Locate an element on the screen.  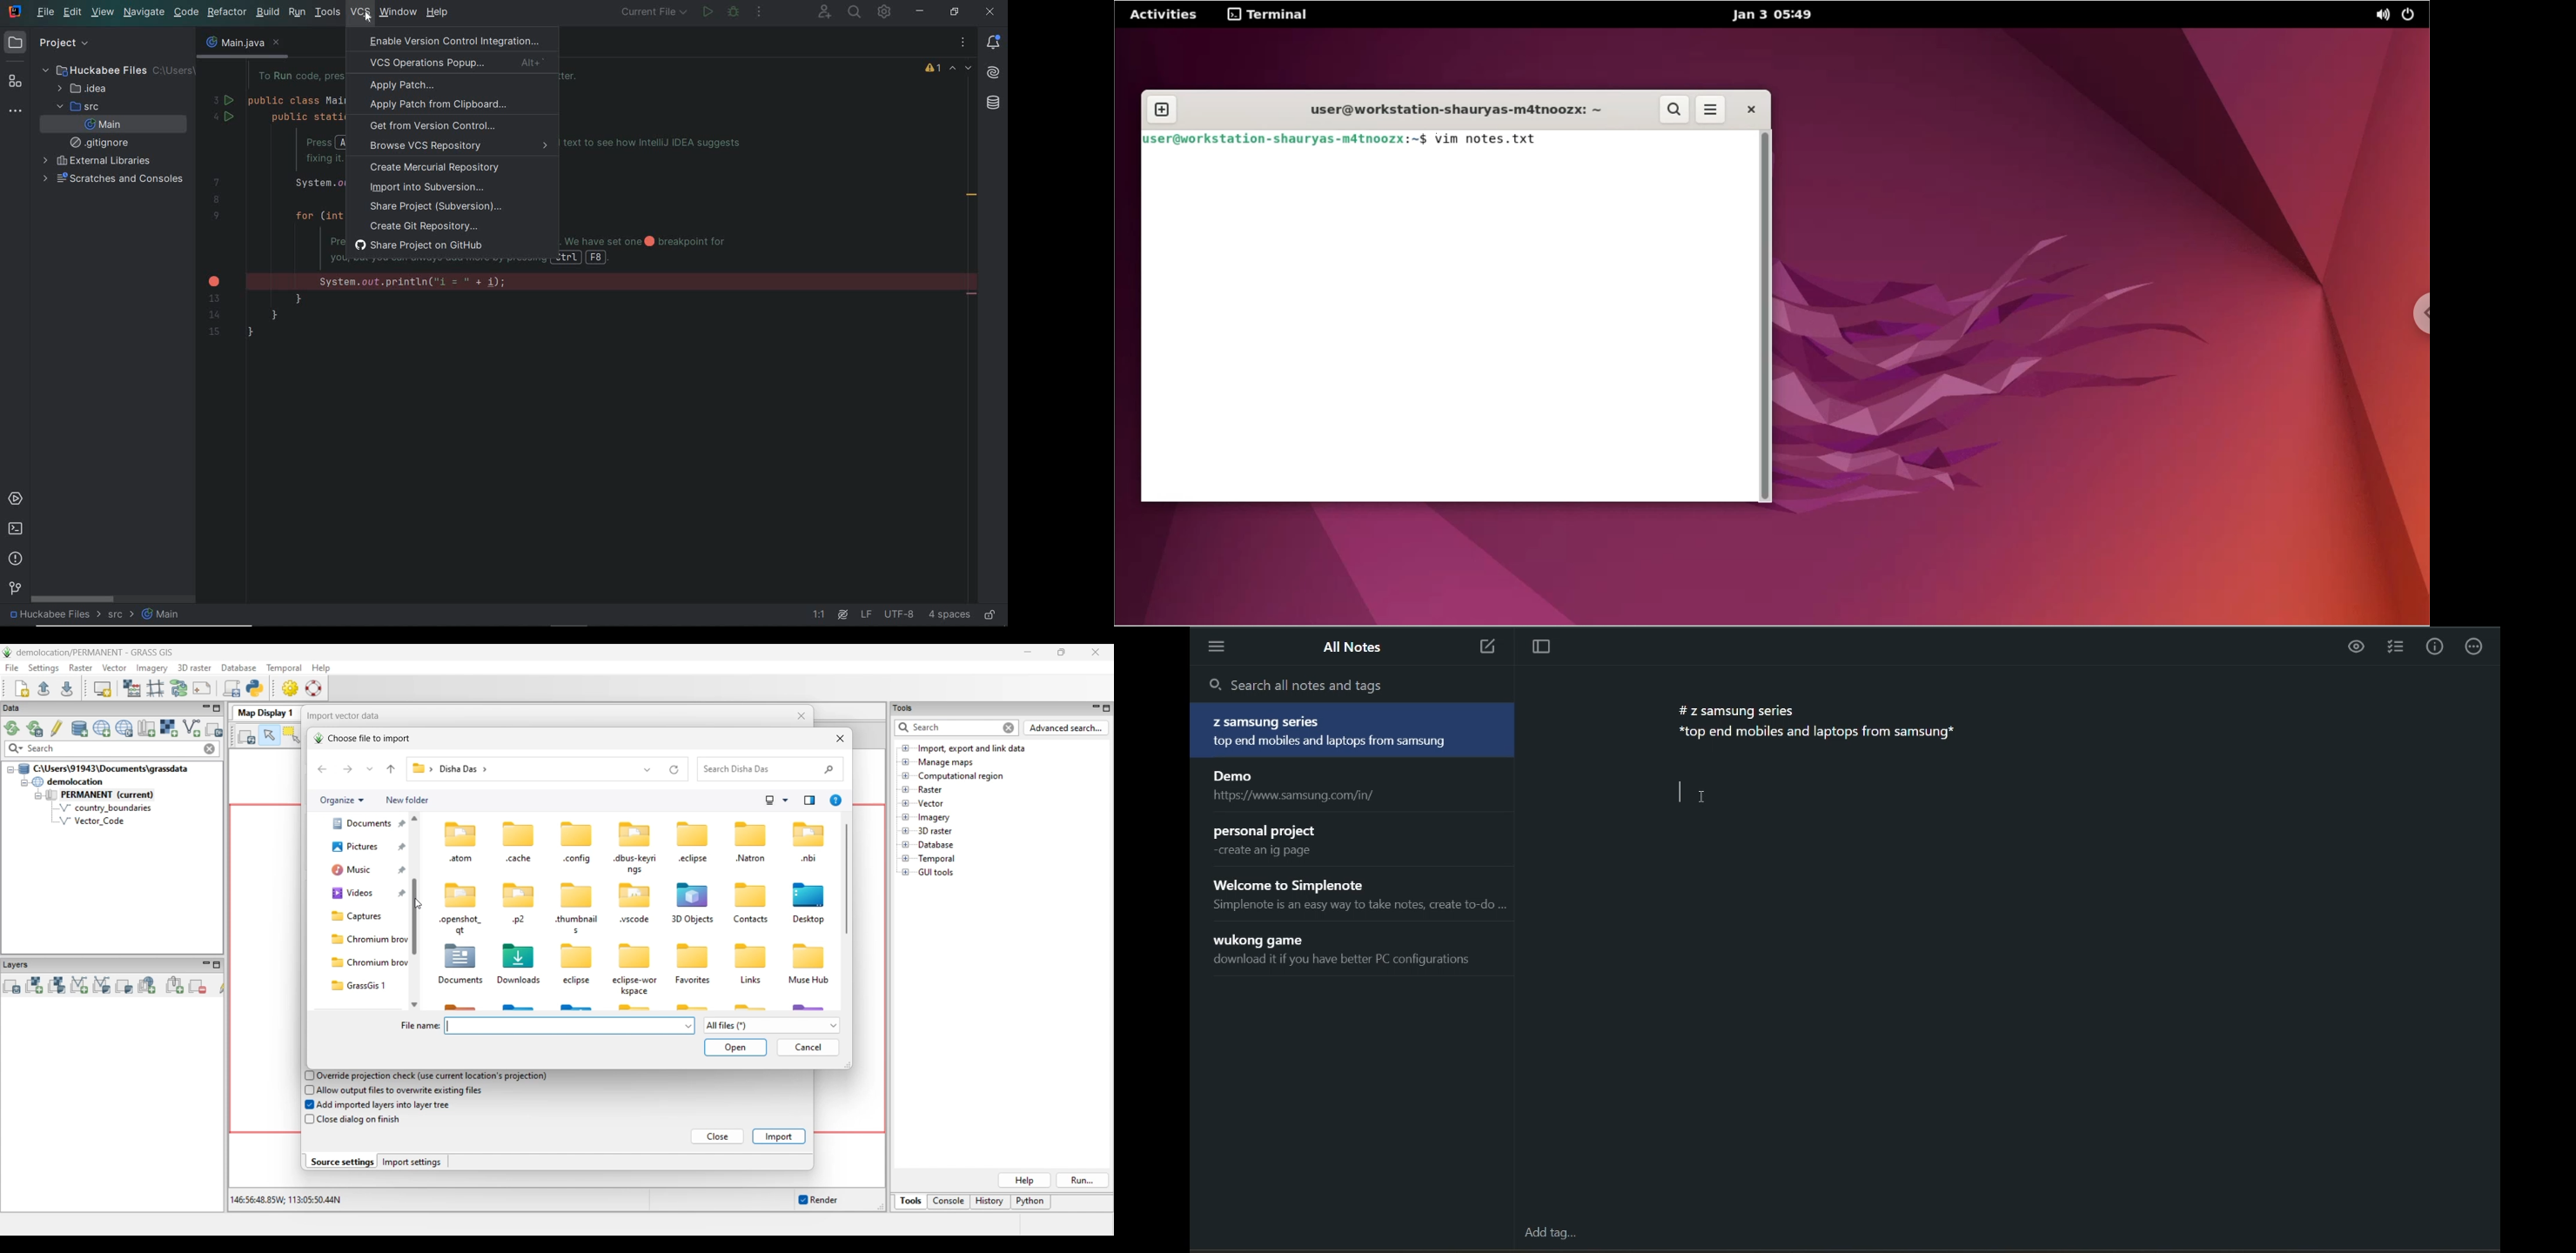
eclipse is located at coordinates (578, 982).